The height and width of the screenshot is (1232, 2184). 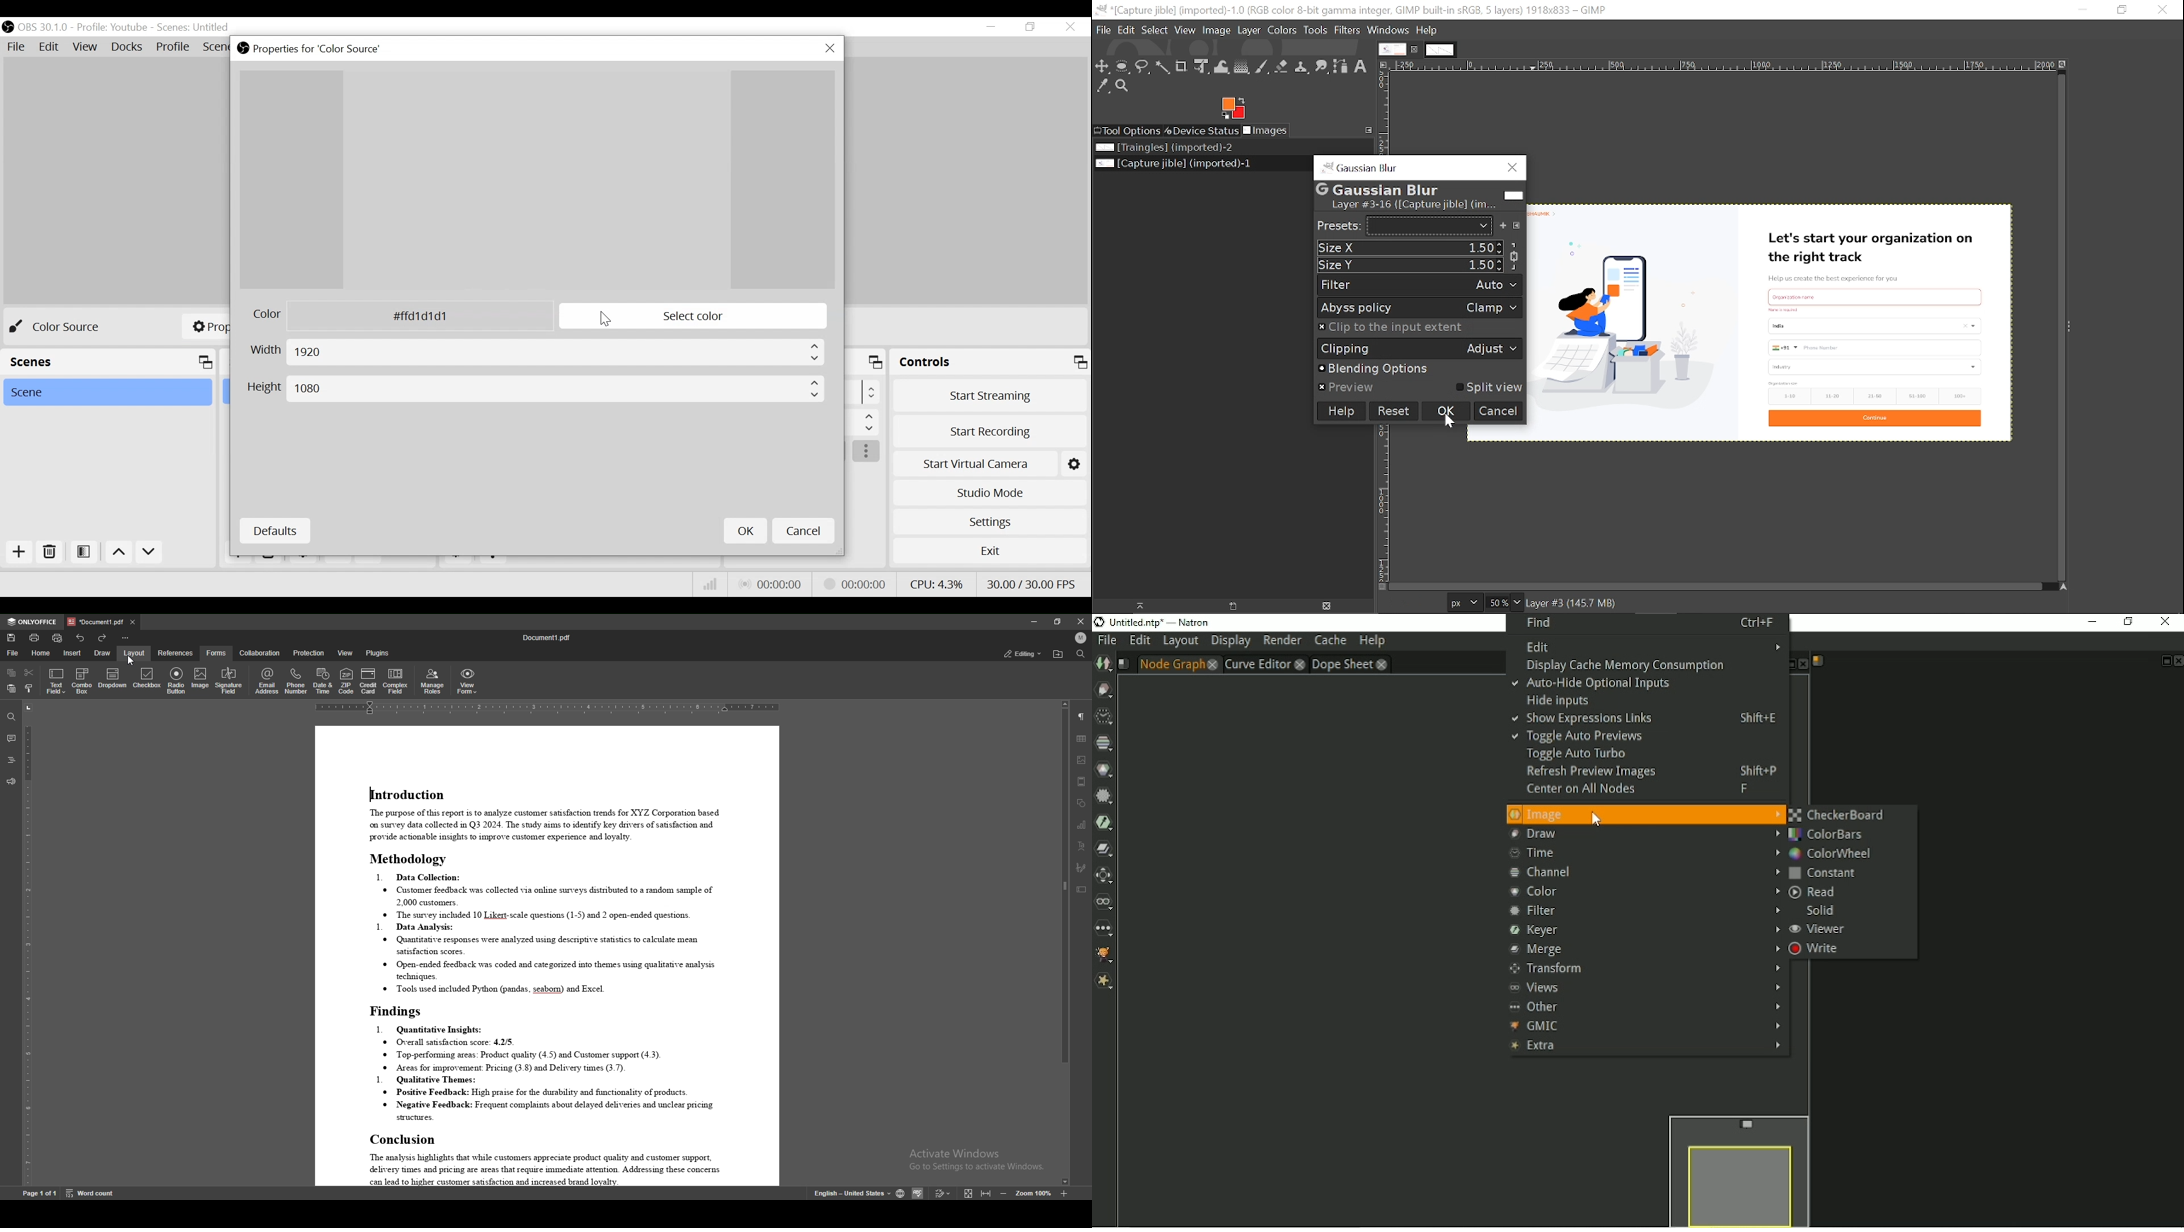 What do you see at coordinates (118, 552) in the screenshot?
I see `move up` at bounding box center [118, 552].